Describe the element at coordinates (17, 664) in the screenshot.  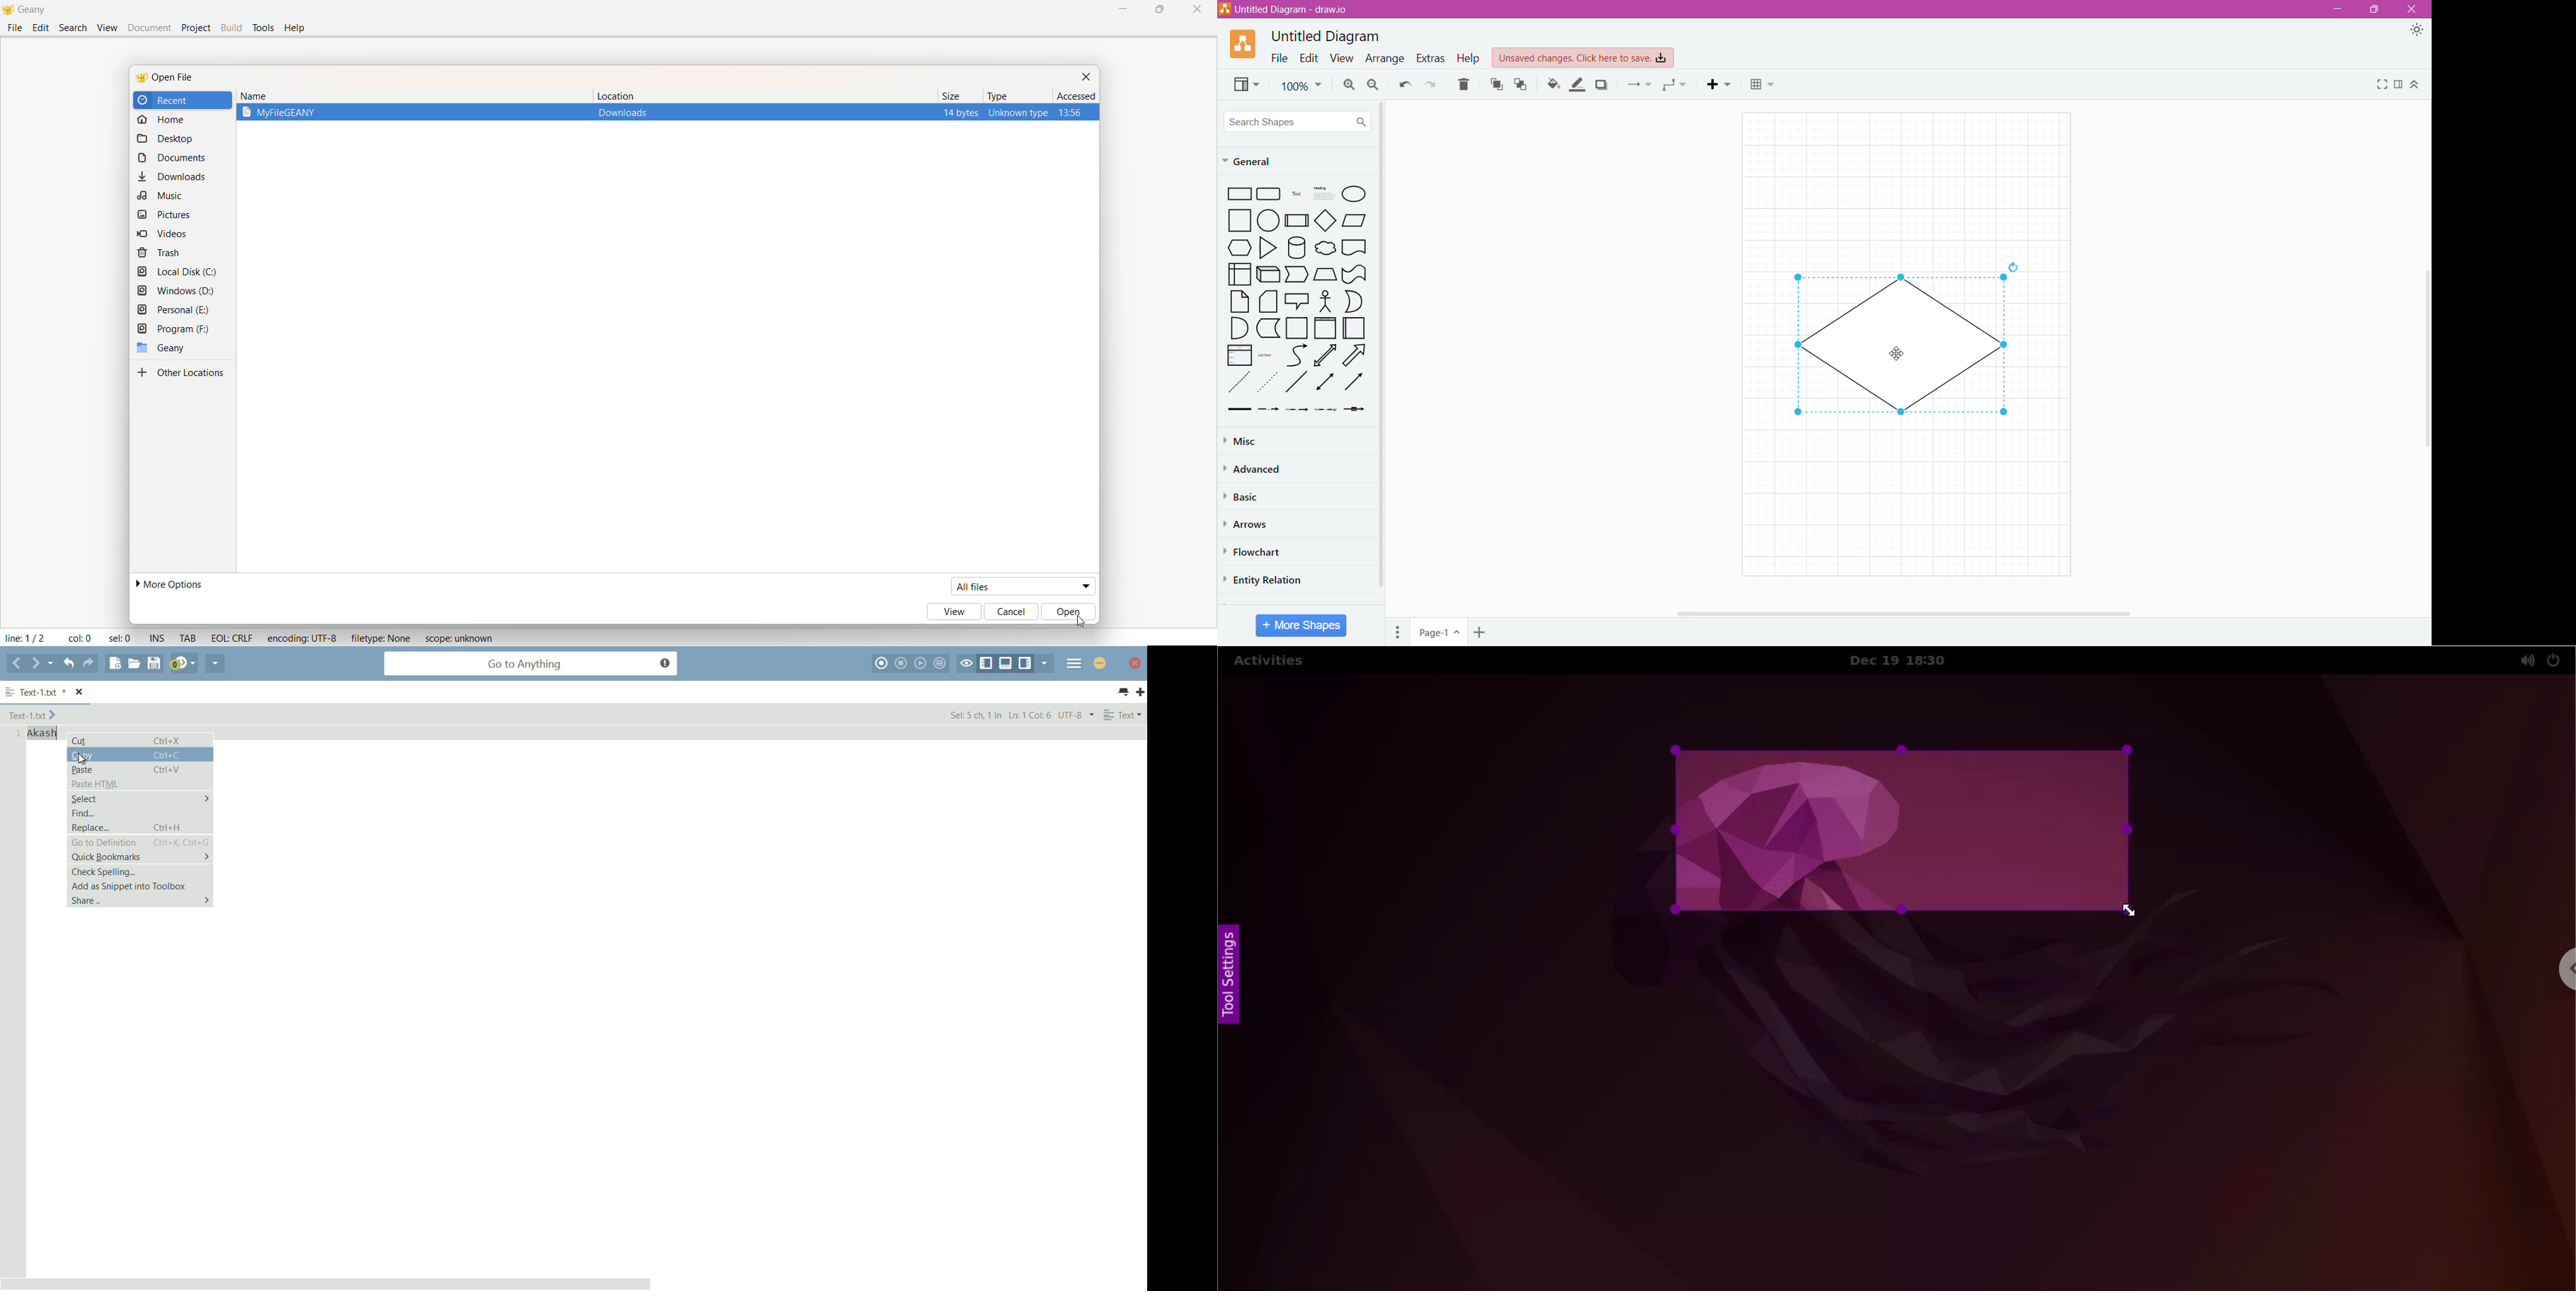
I see `back` at that location.